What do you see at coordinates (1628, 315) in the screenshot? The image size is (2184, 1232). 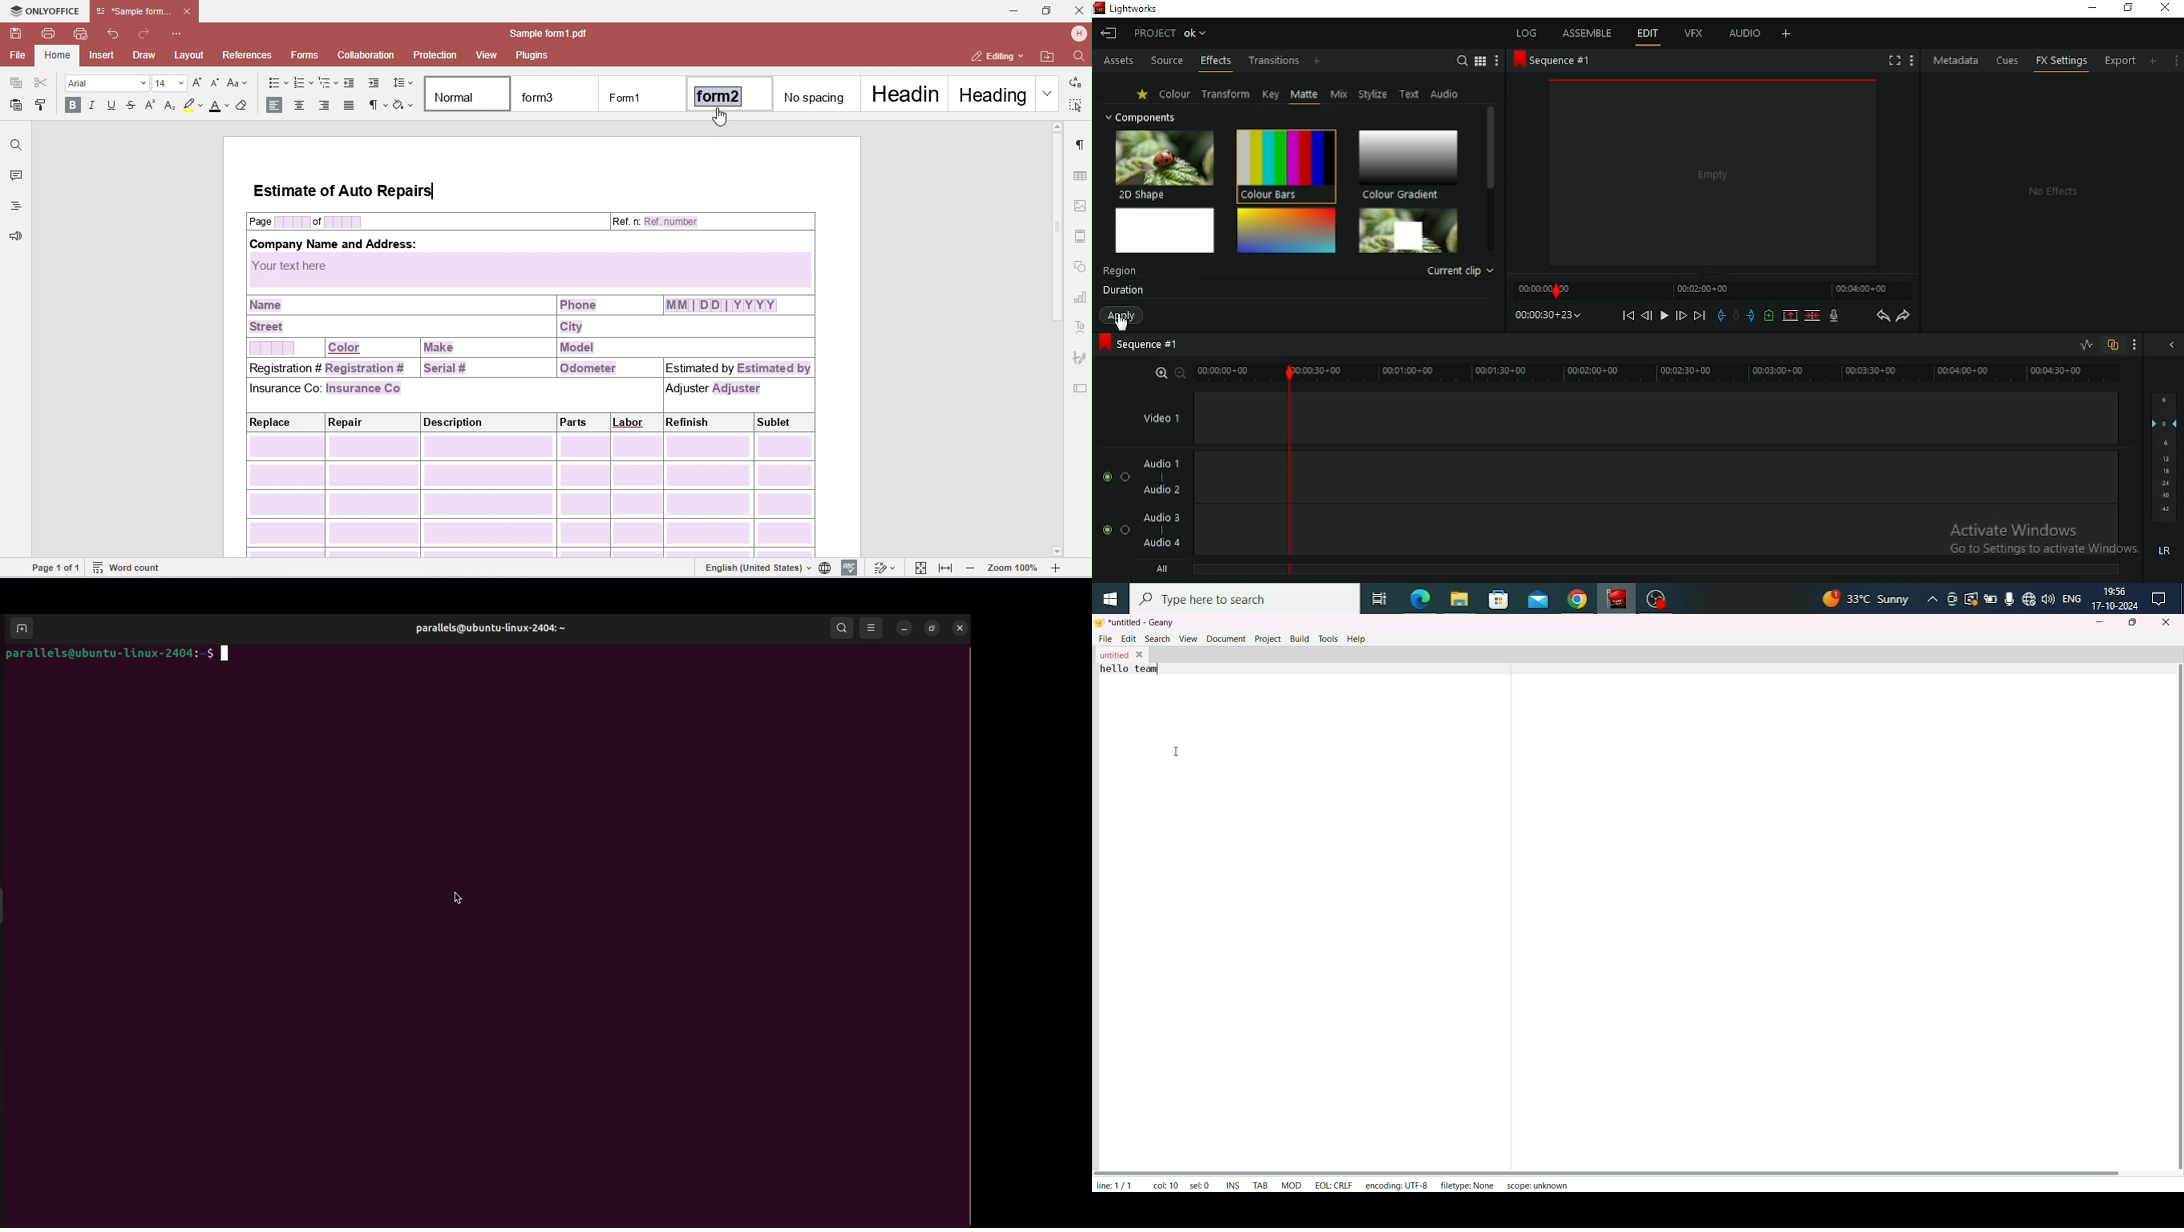 I see `Move backward` at bounding box center [1628, 315].